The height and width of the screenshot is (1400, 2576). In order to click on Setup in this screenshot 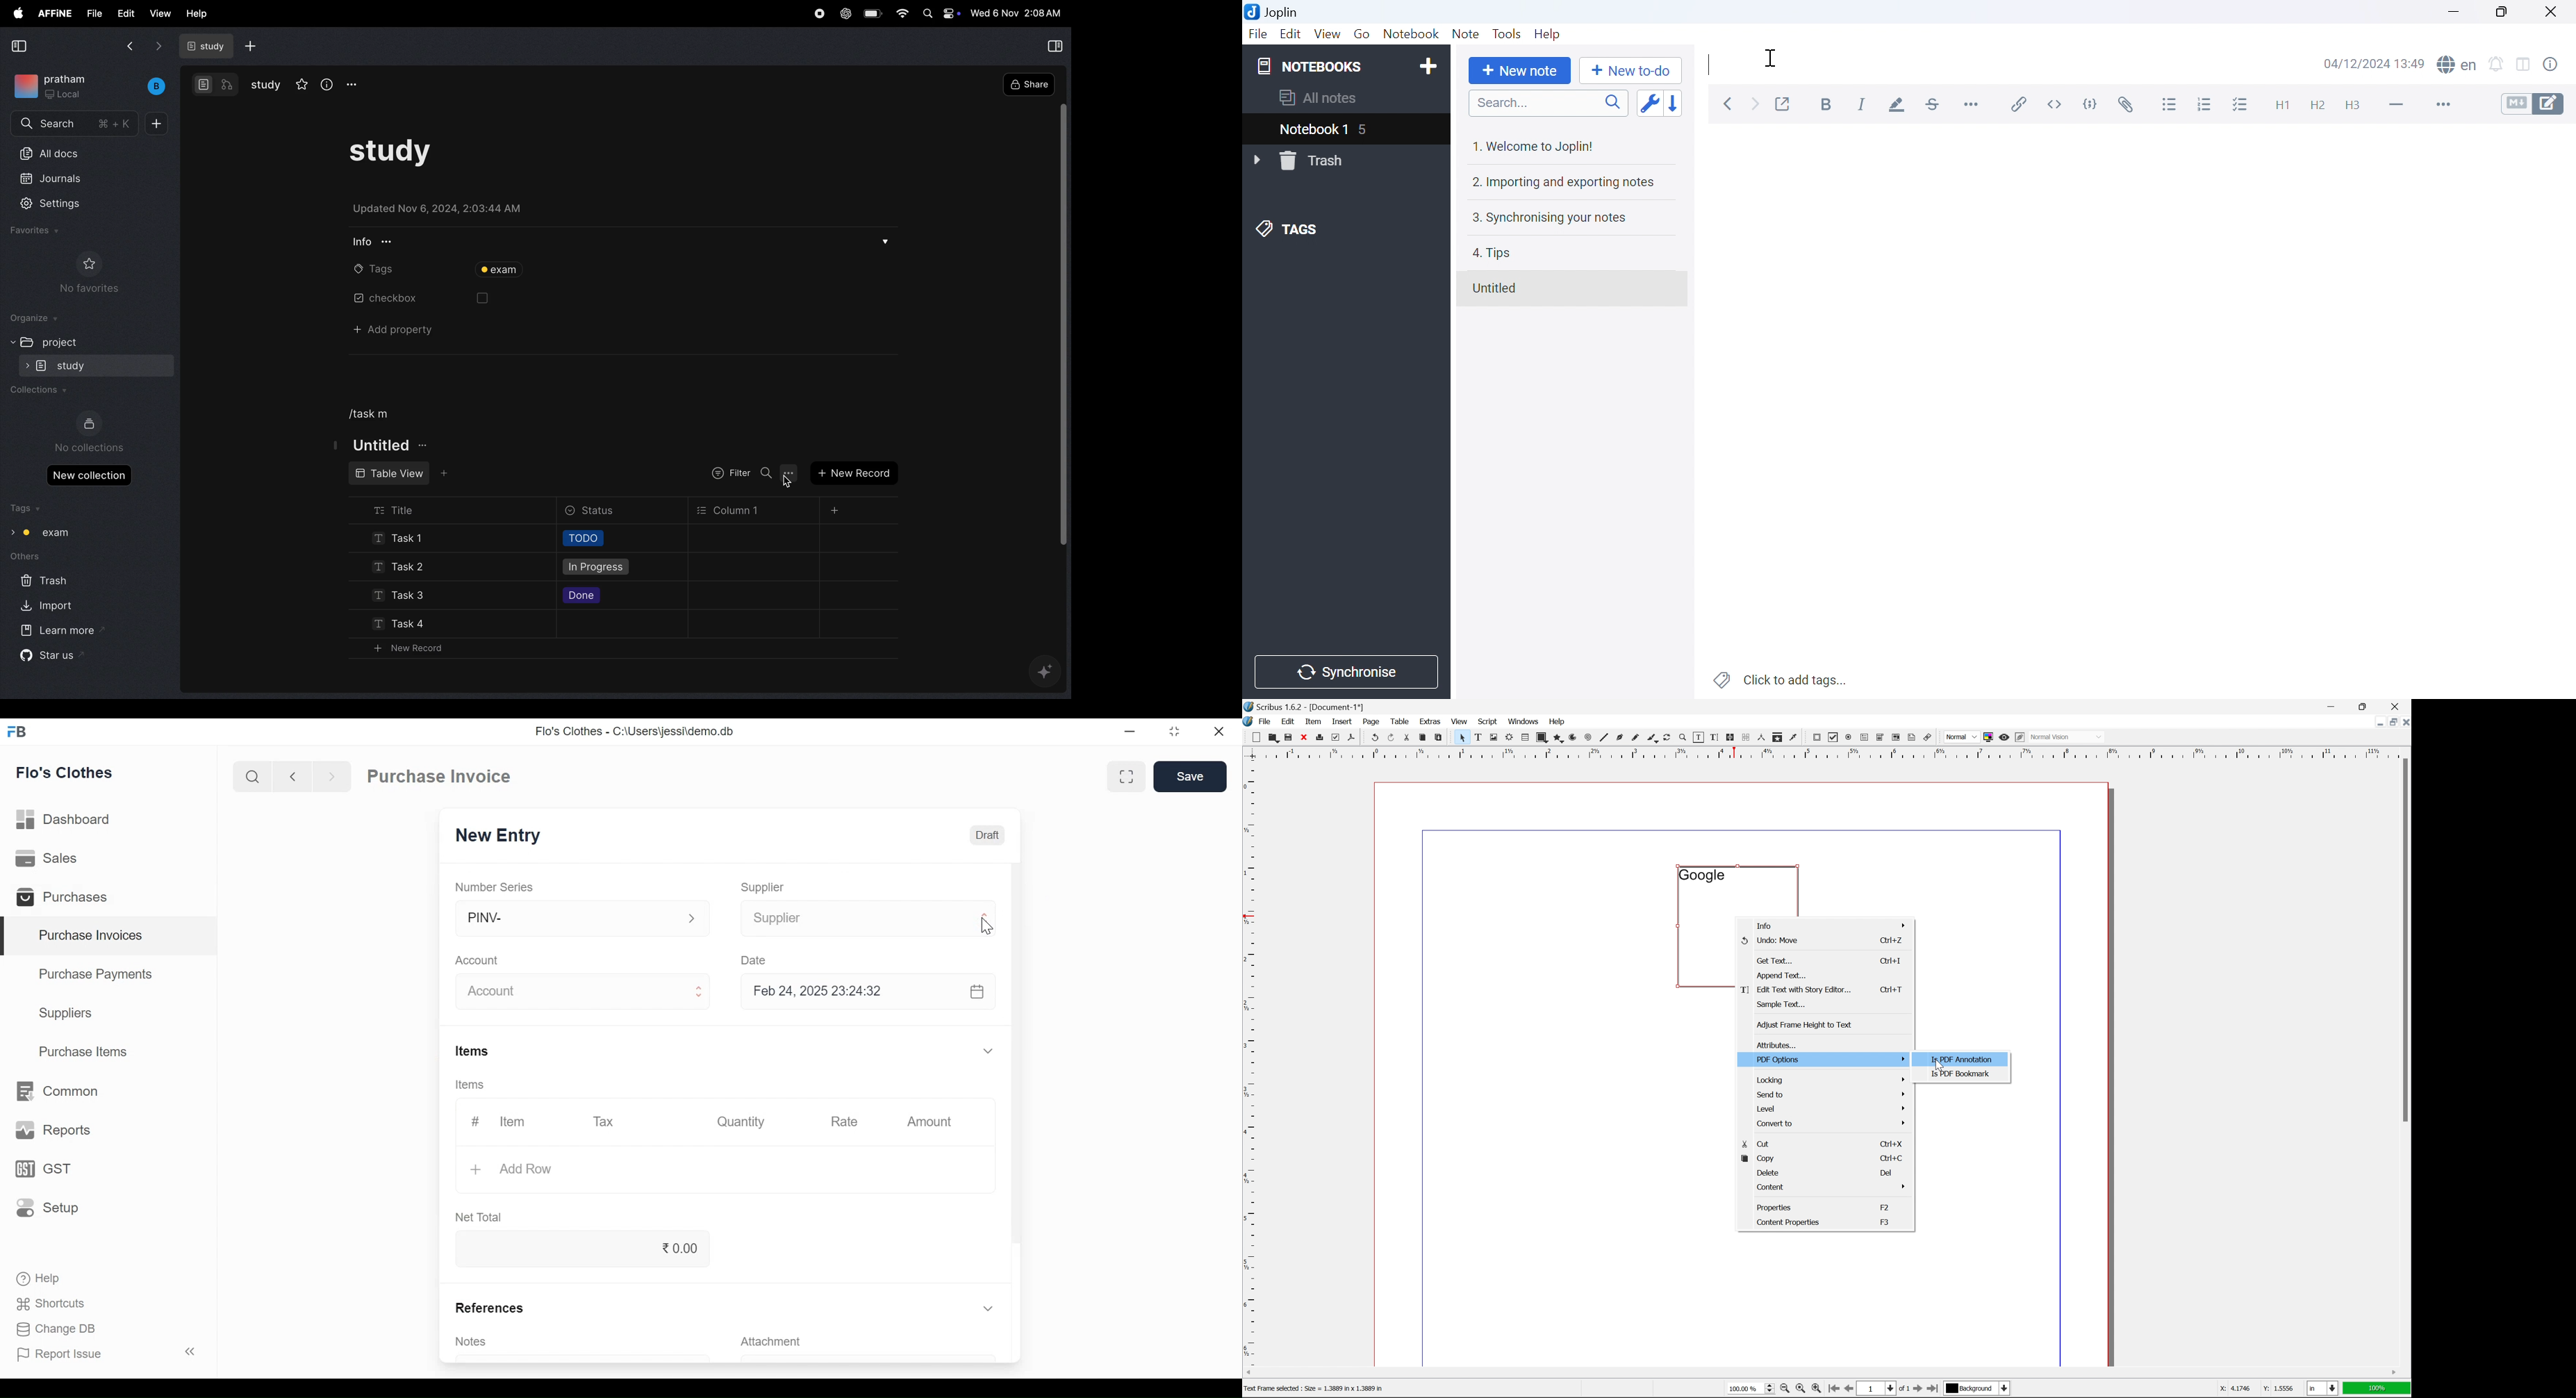, I will do `click(44, 1208)`.